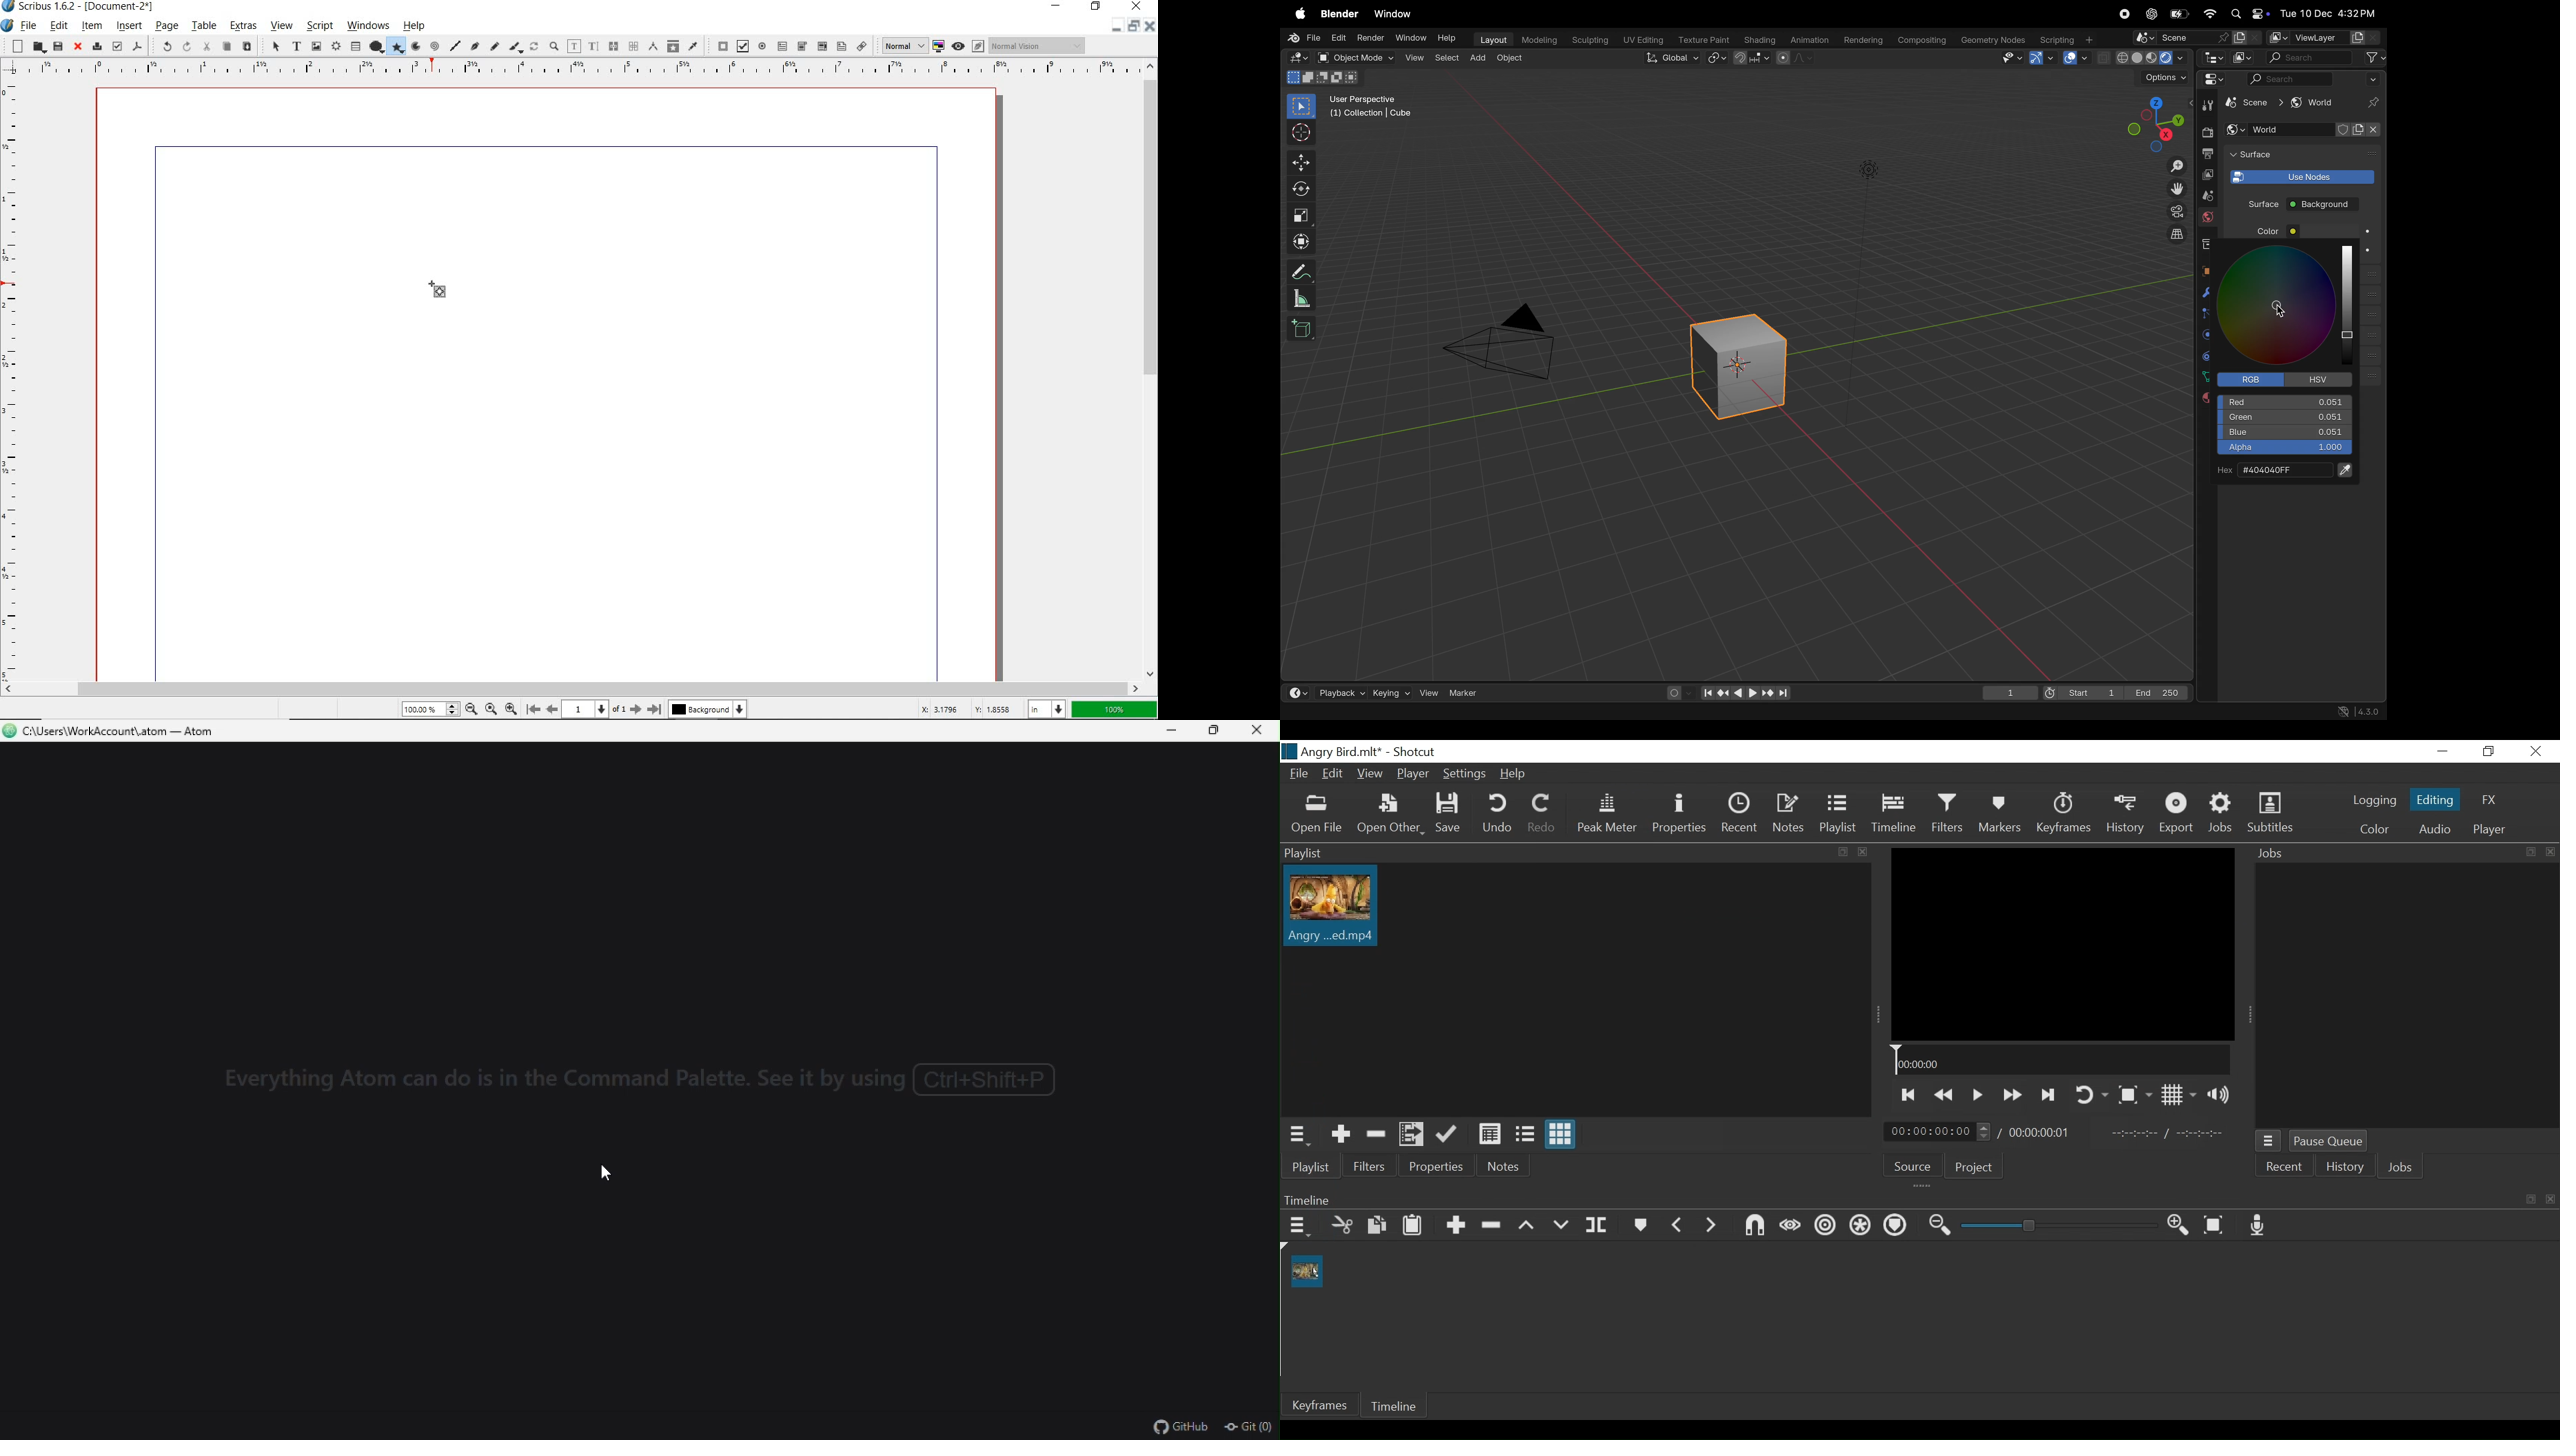 Image resolution: width=2576 pixels, height=1456 pixels. Describe the element at coordinates (641, 1081) in the screenshot. I see `Everything Atom can do is in the Command Palette. See it by using ( Ctrl+Shift+P` at that location.